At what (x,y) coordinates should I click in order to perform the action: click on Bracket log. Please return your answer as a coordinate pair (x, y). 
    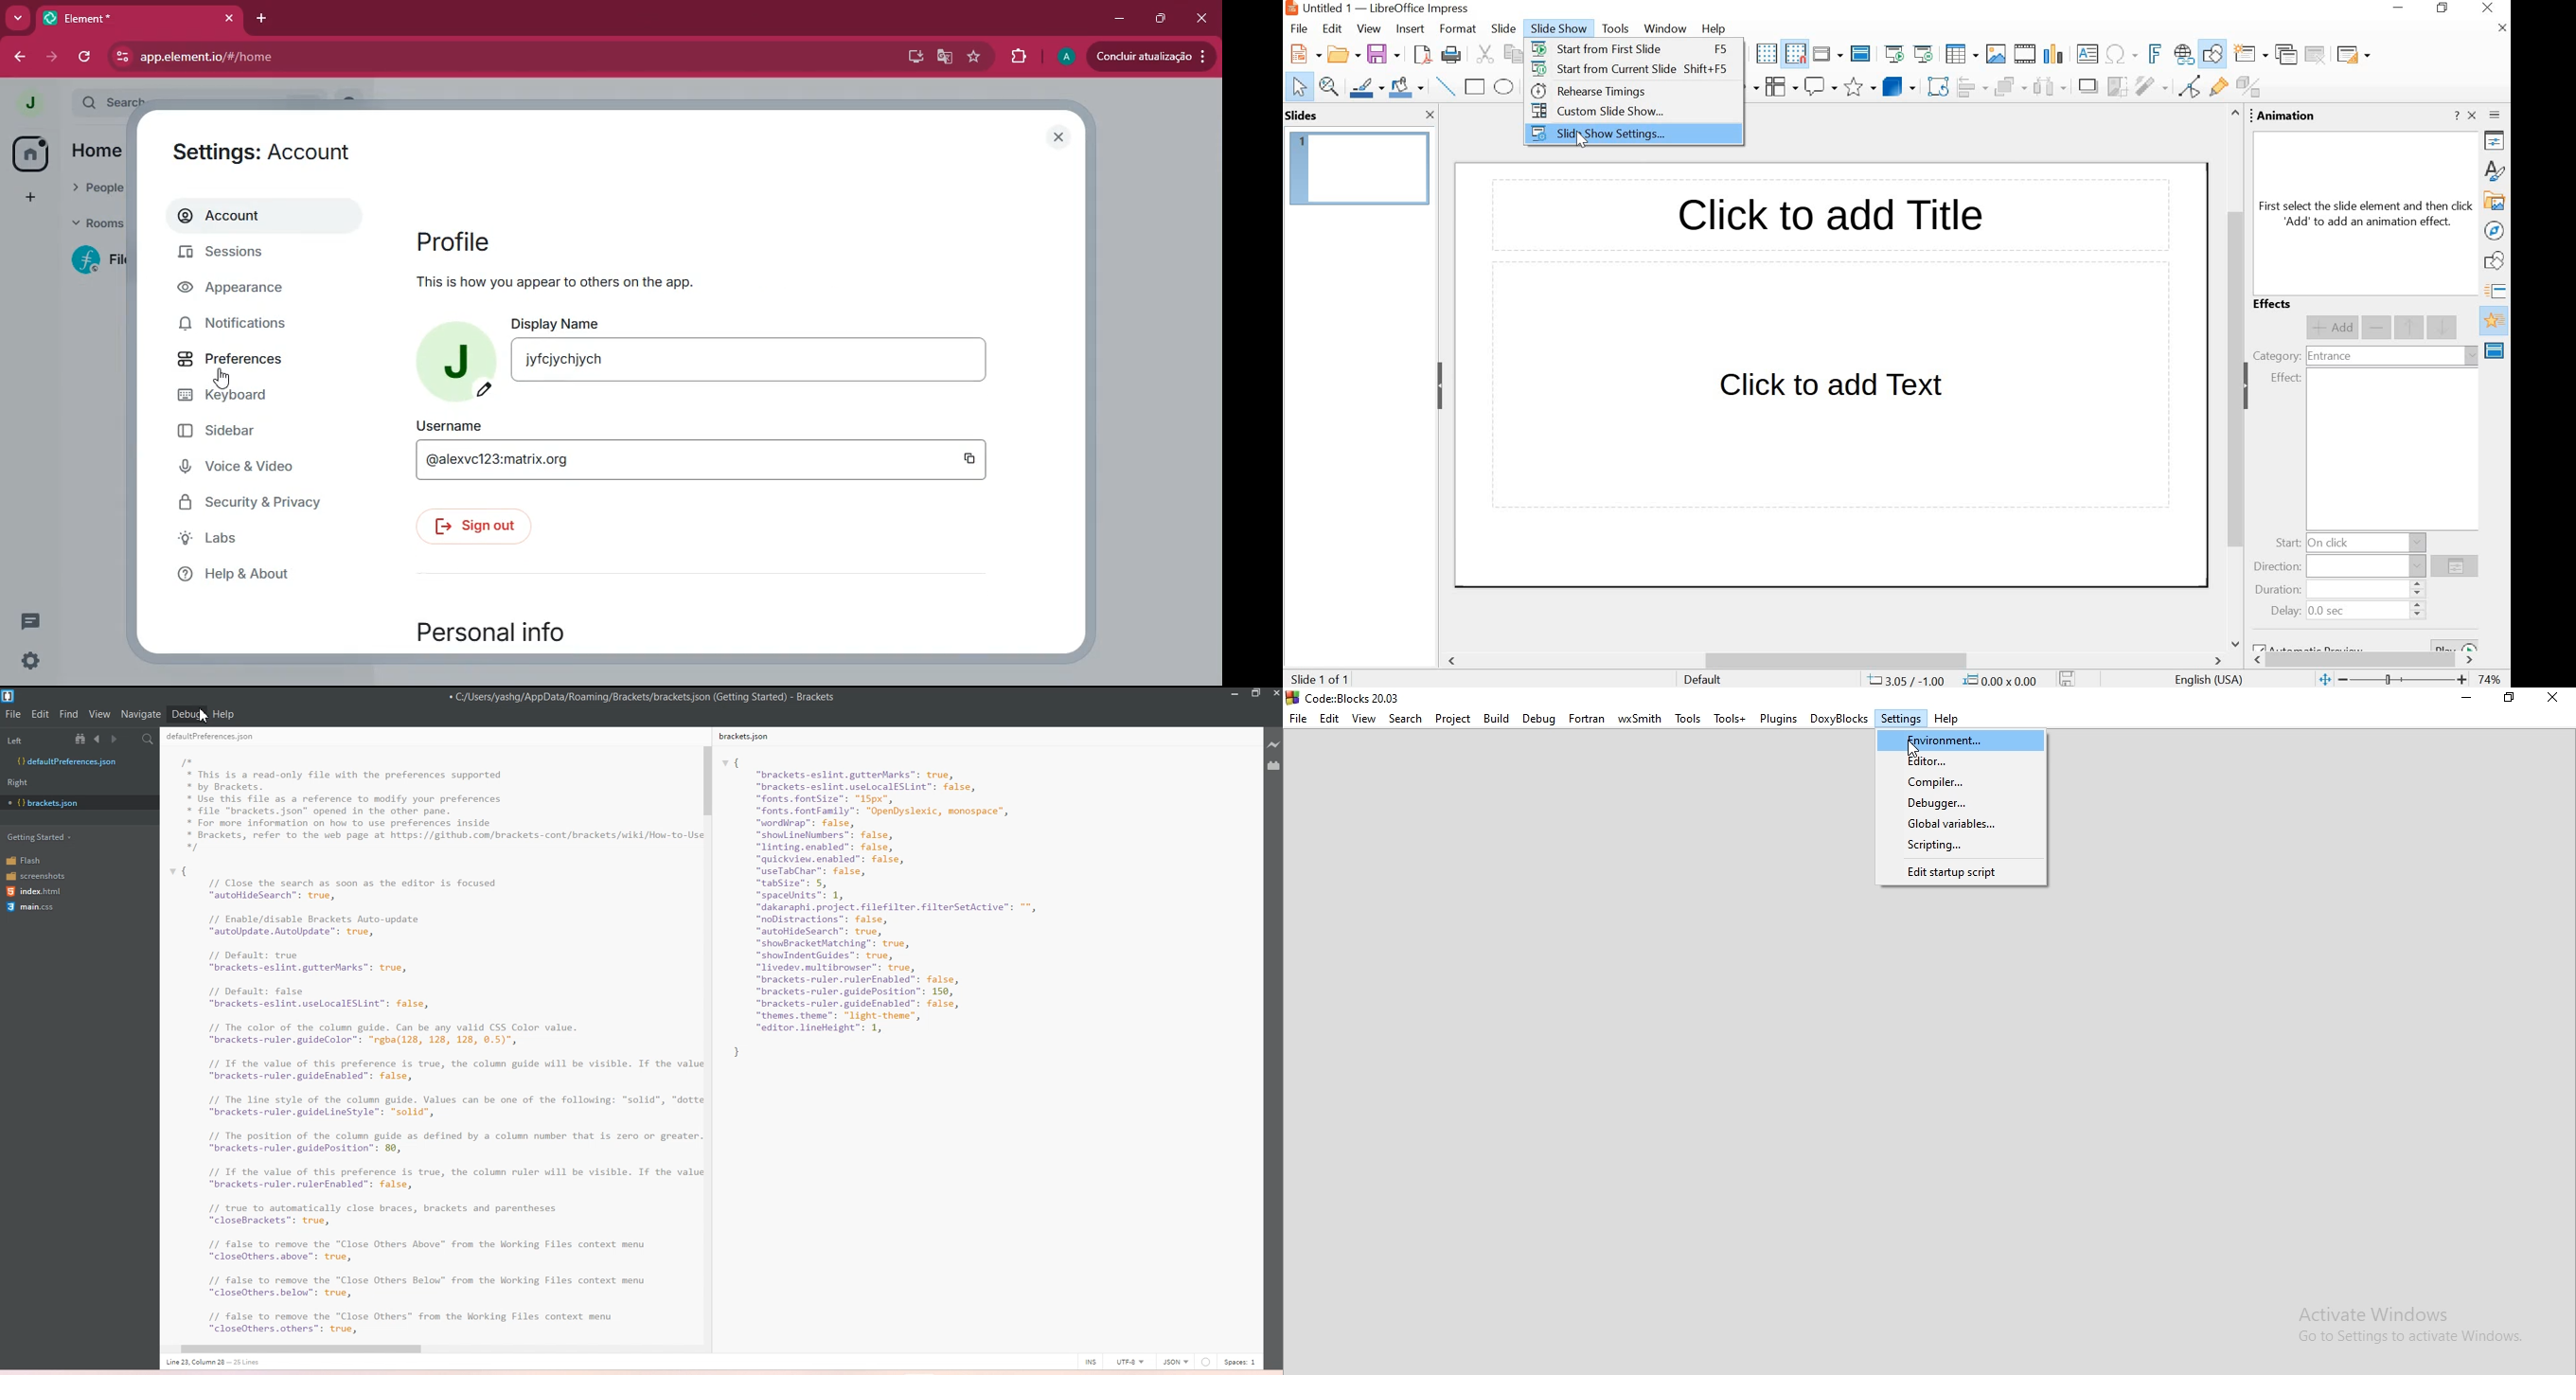
    Looking at the image, I should click on (9, 696).